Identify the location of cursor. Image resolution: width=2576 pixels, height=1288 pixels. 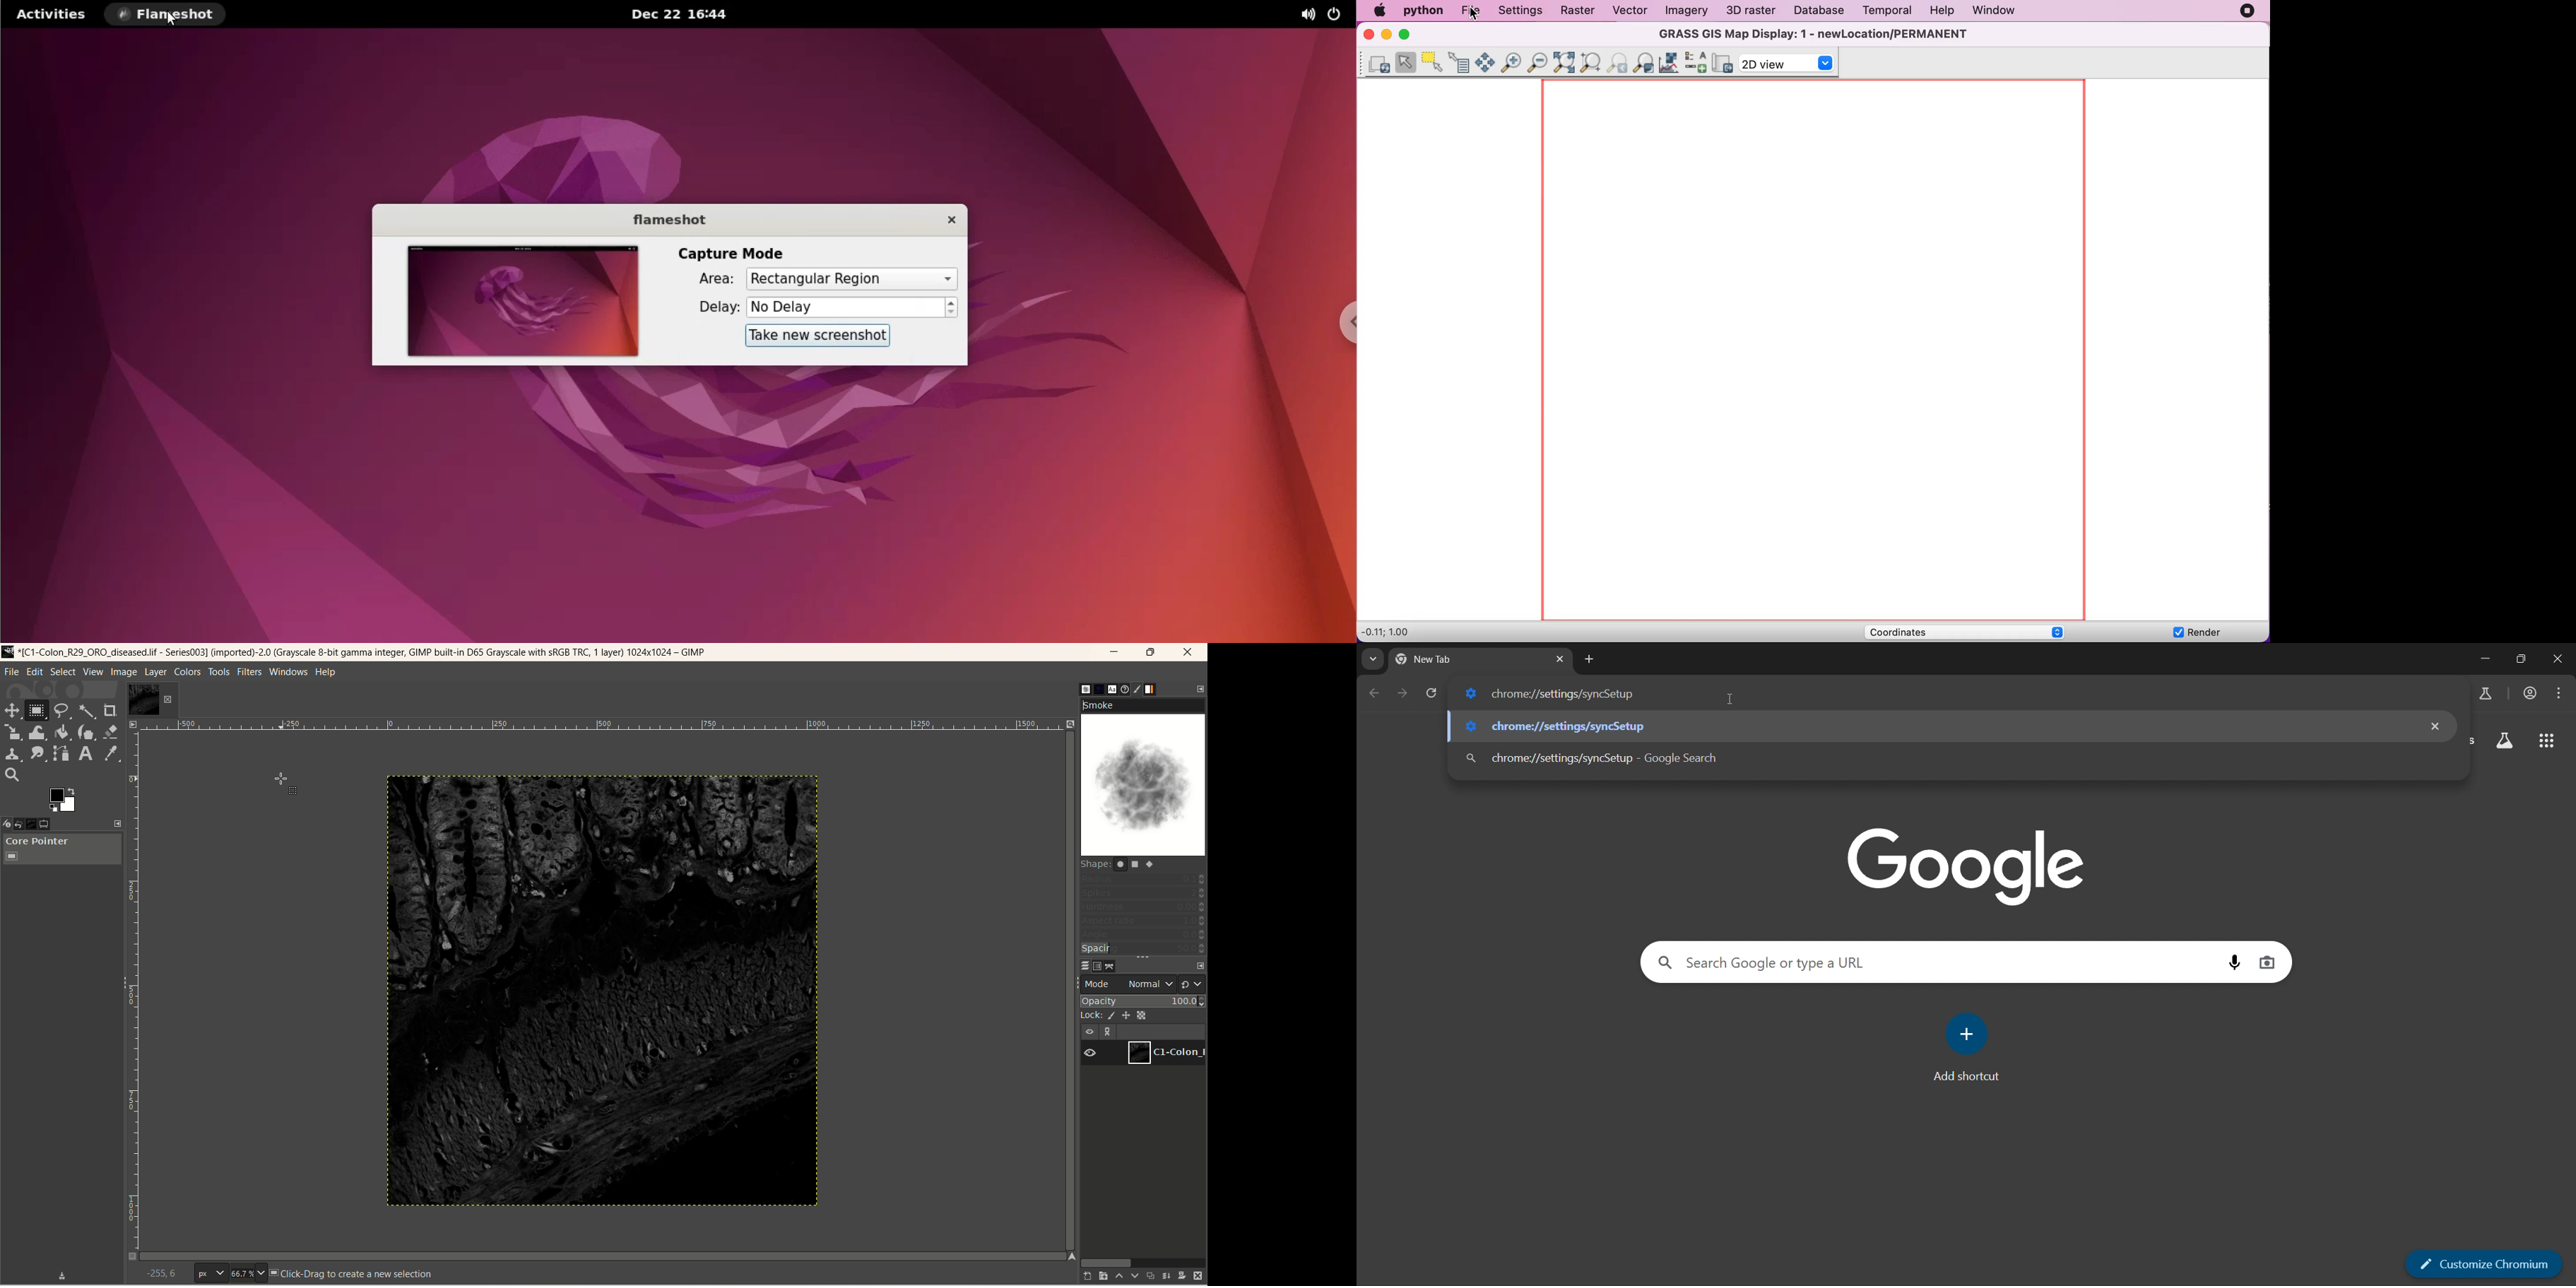
(1731, 700).